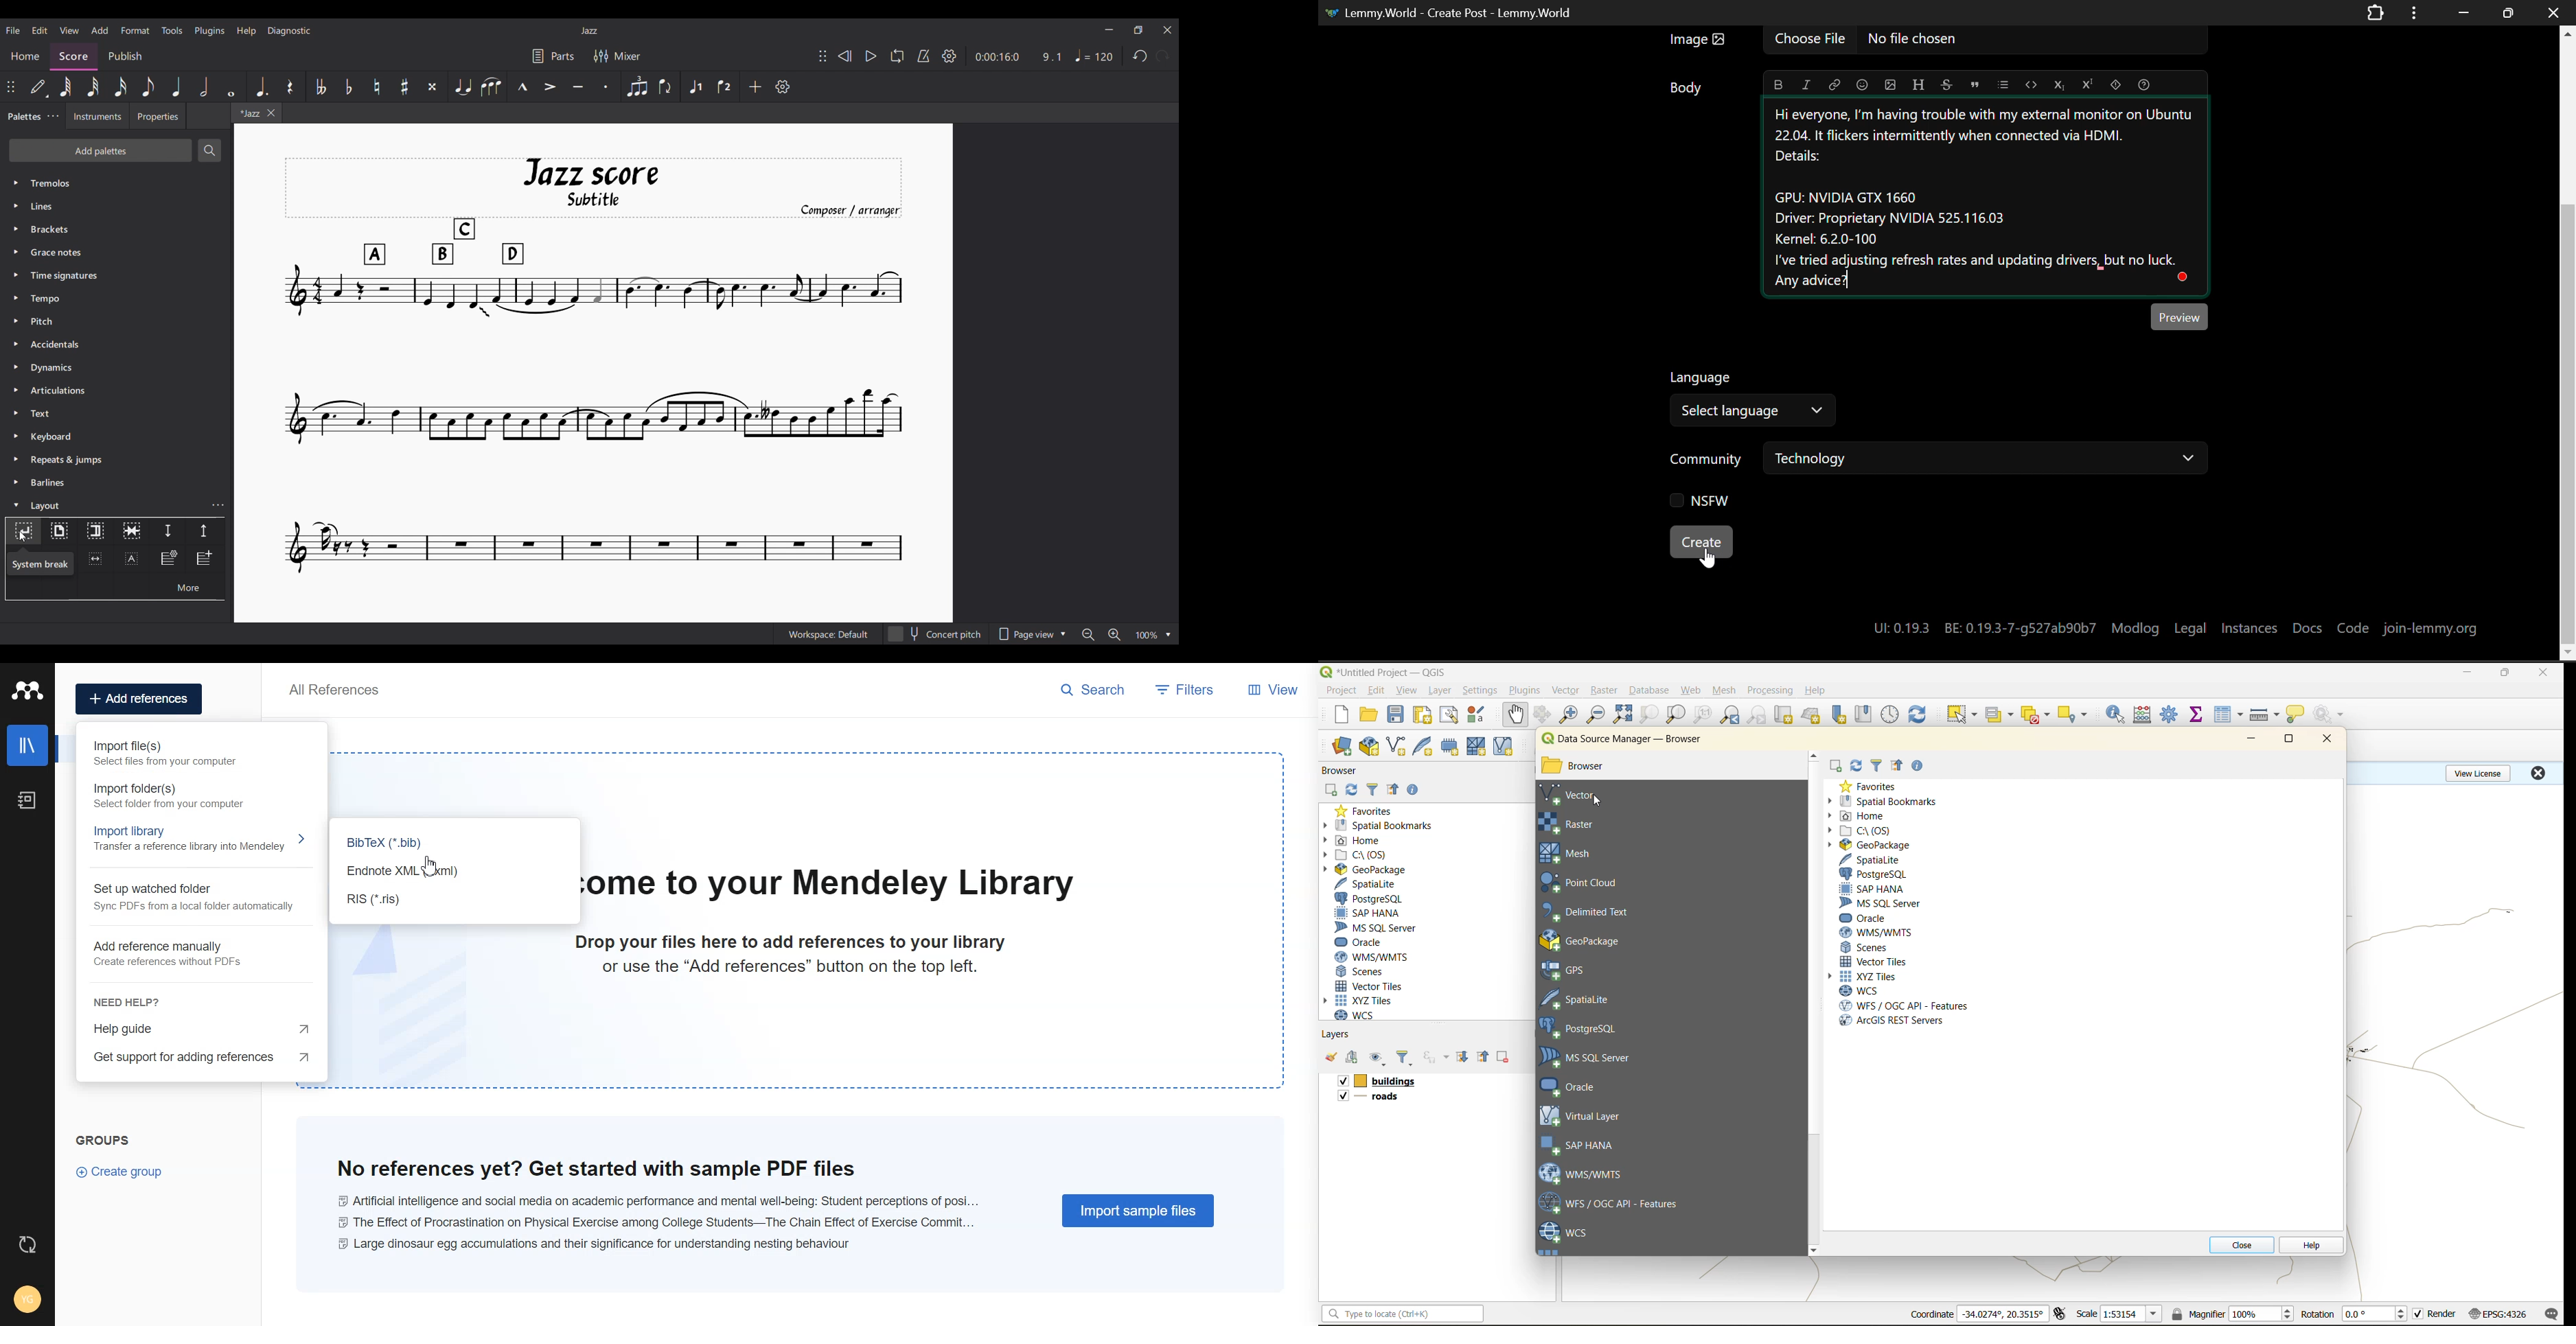 This screenshot has height=1344, width=2576. I want to click on Add menu, so click(99, 30).